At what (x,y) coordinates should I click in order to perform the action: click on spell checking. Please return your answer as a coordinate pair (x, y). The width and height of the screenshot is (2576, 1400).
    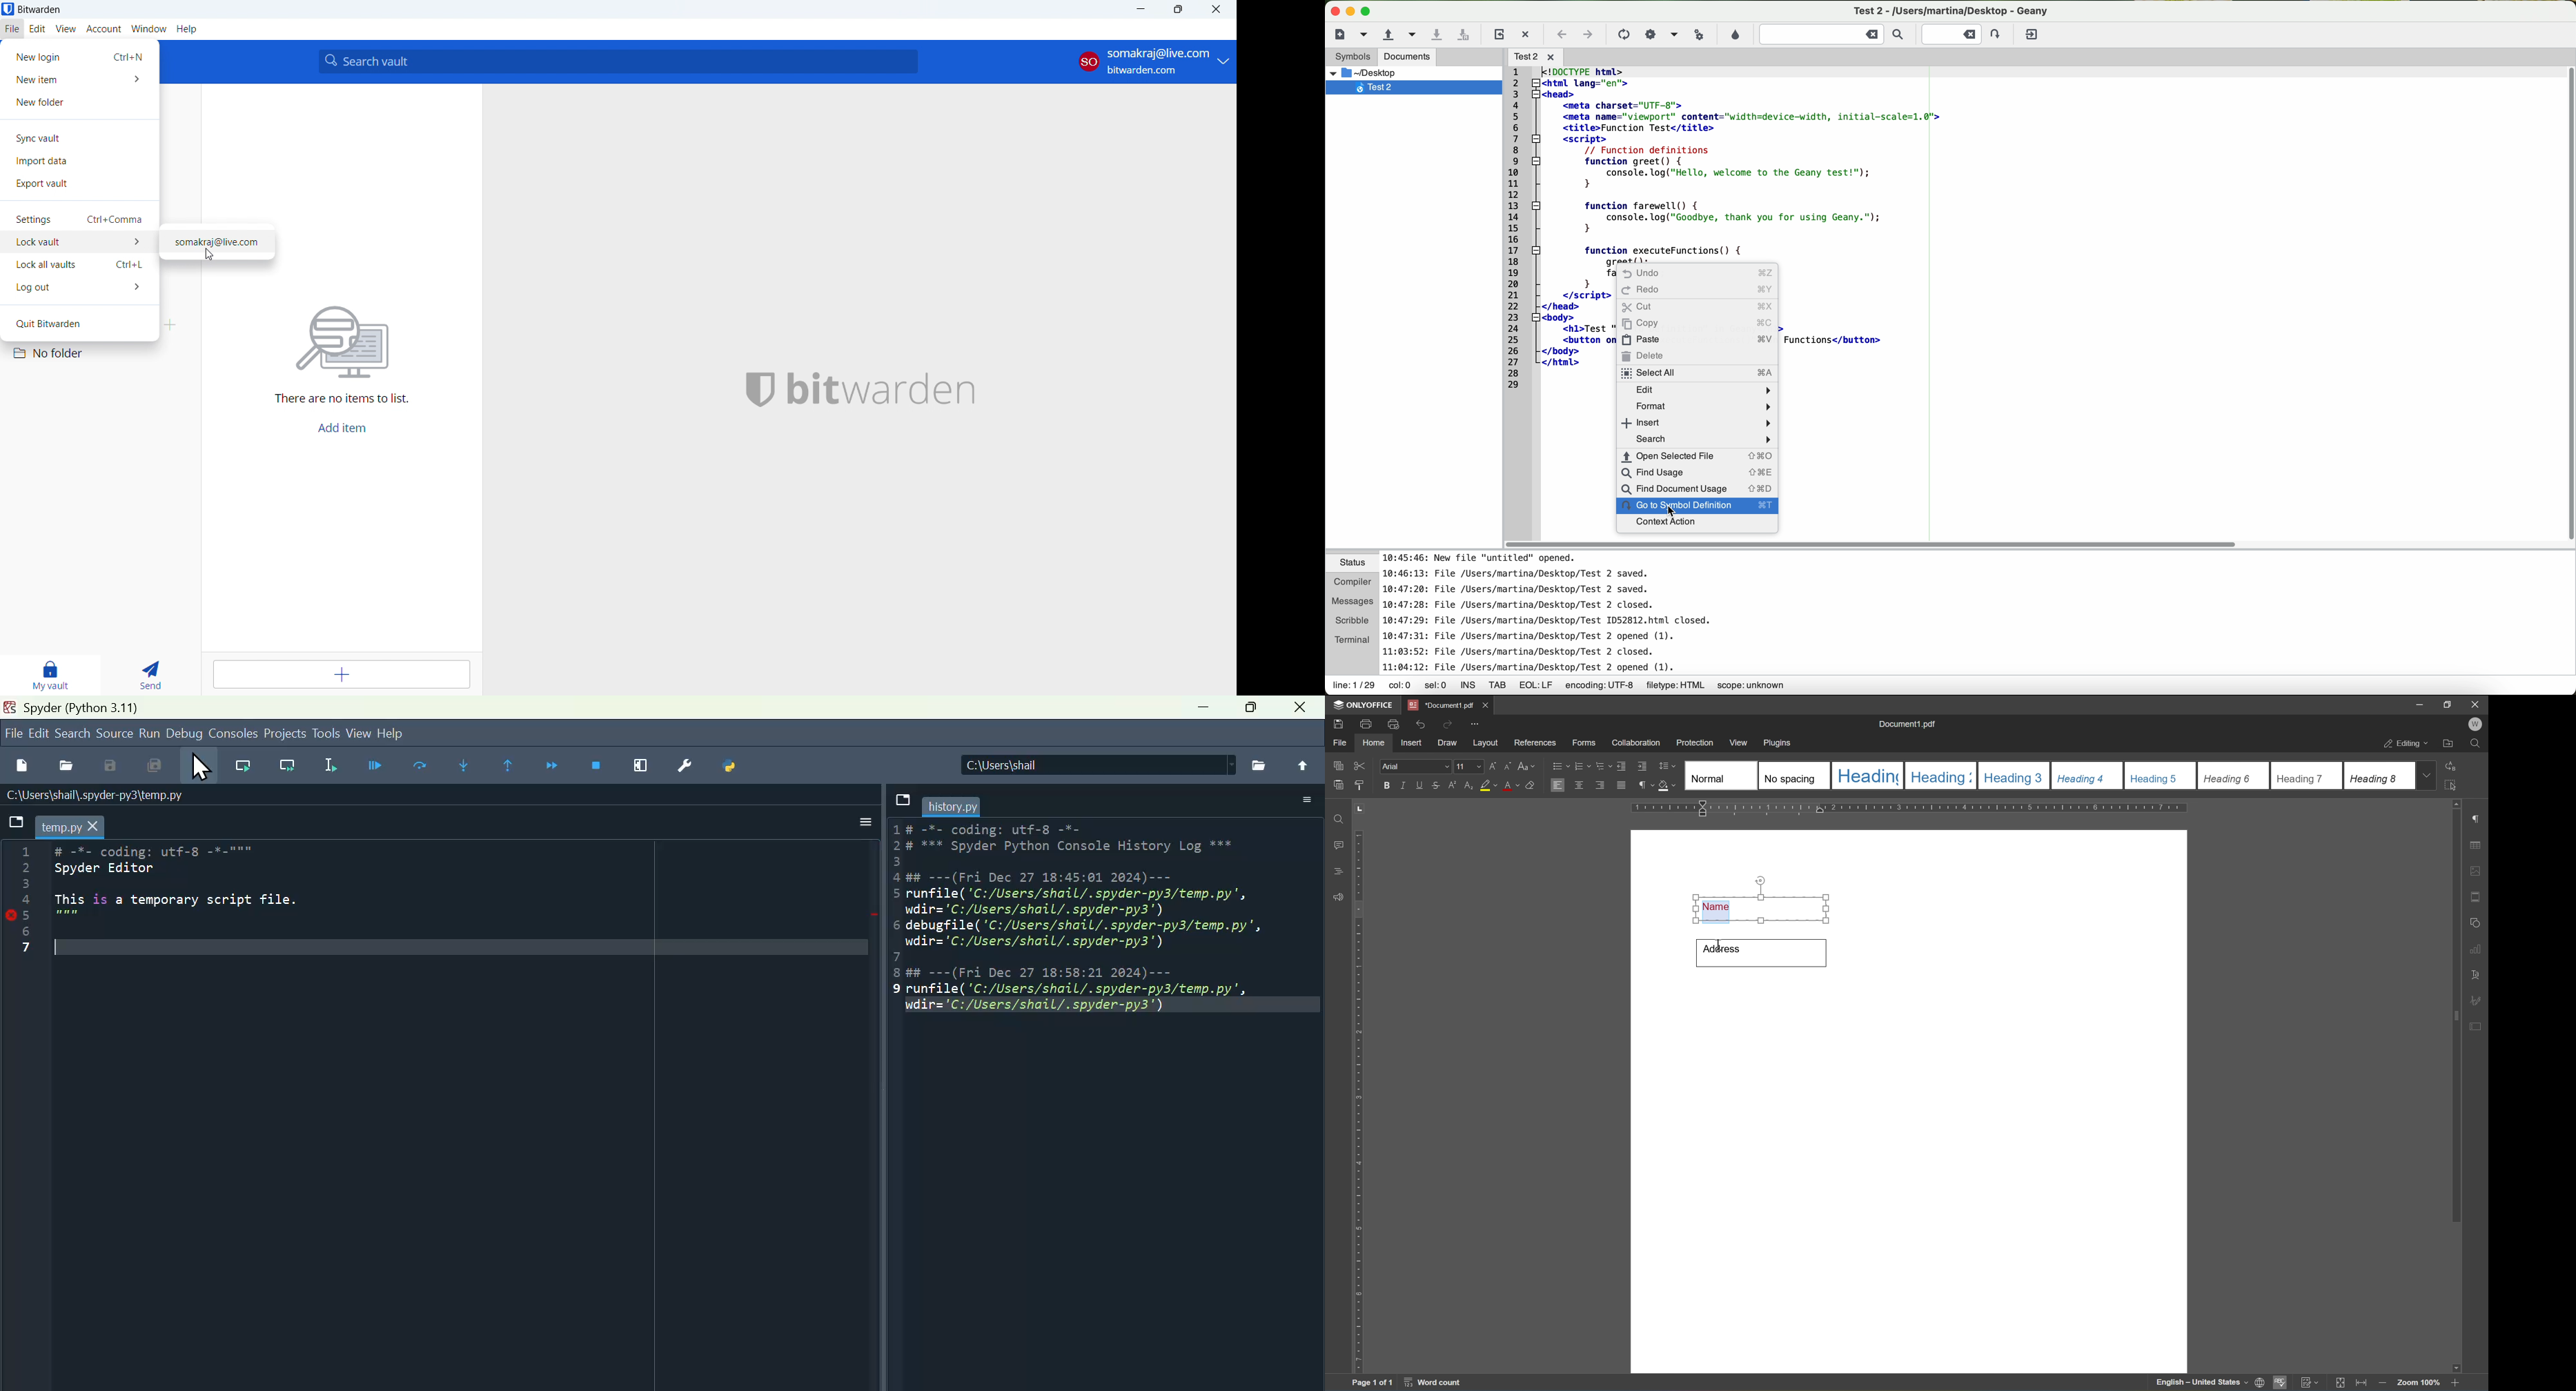
    Looking at the image, I should click on (2281, 1384).